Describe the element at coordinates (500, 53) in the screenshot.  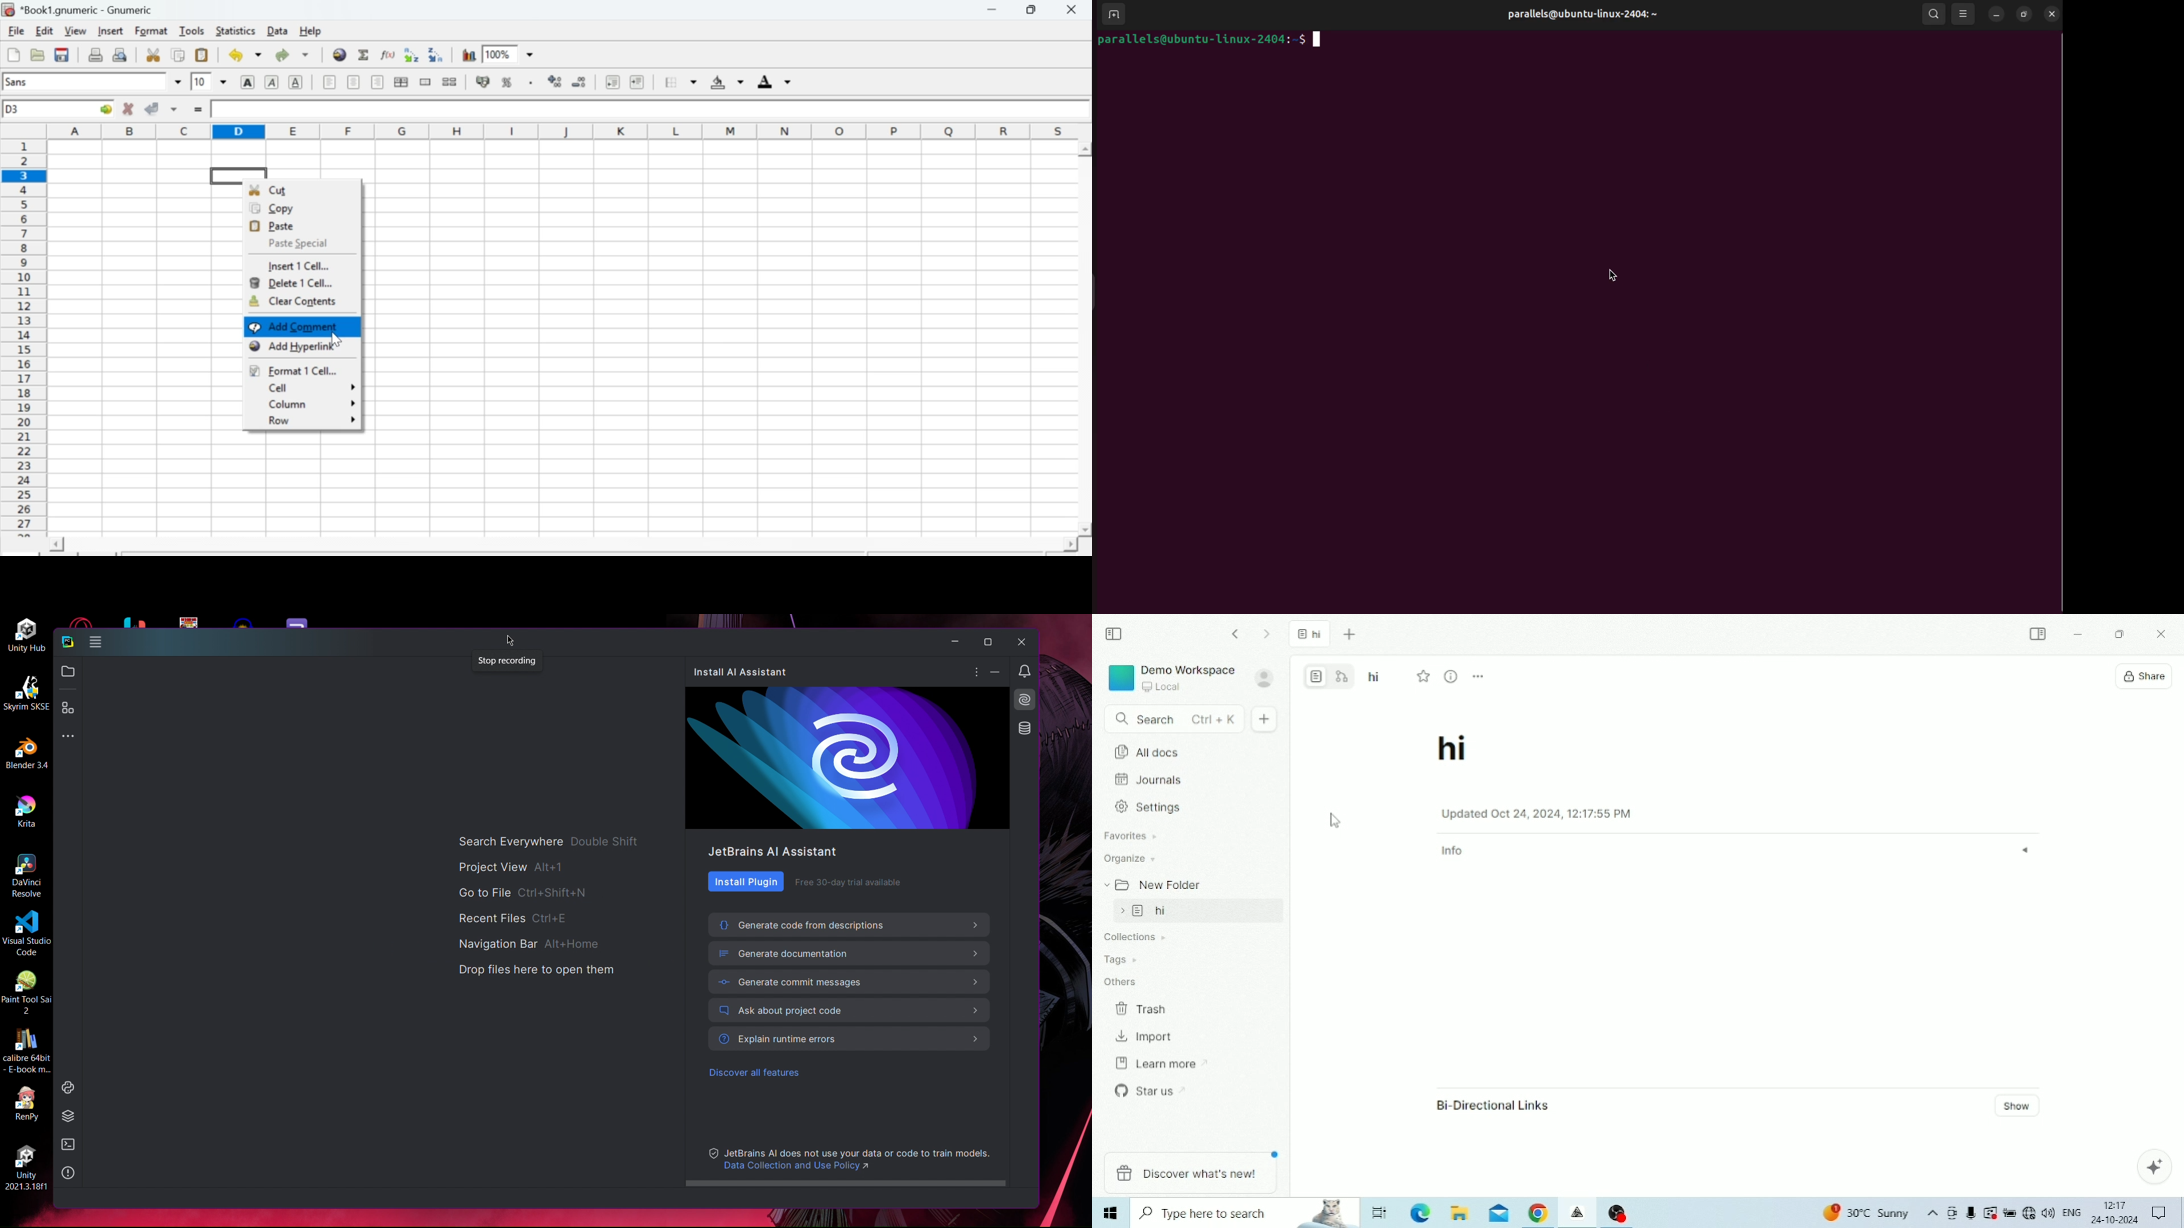
I see `Zoom` at that location.